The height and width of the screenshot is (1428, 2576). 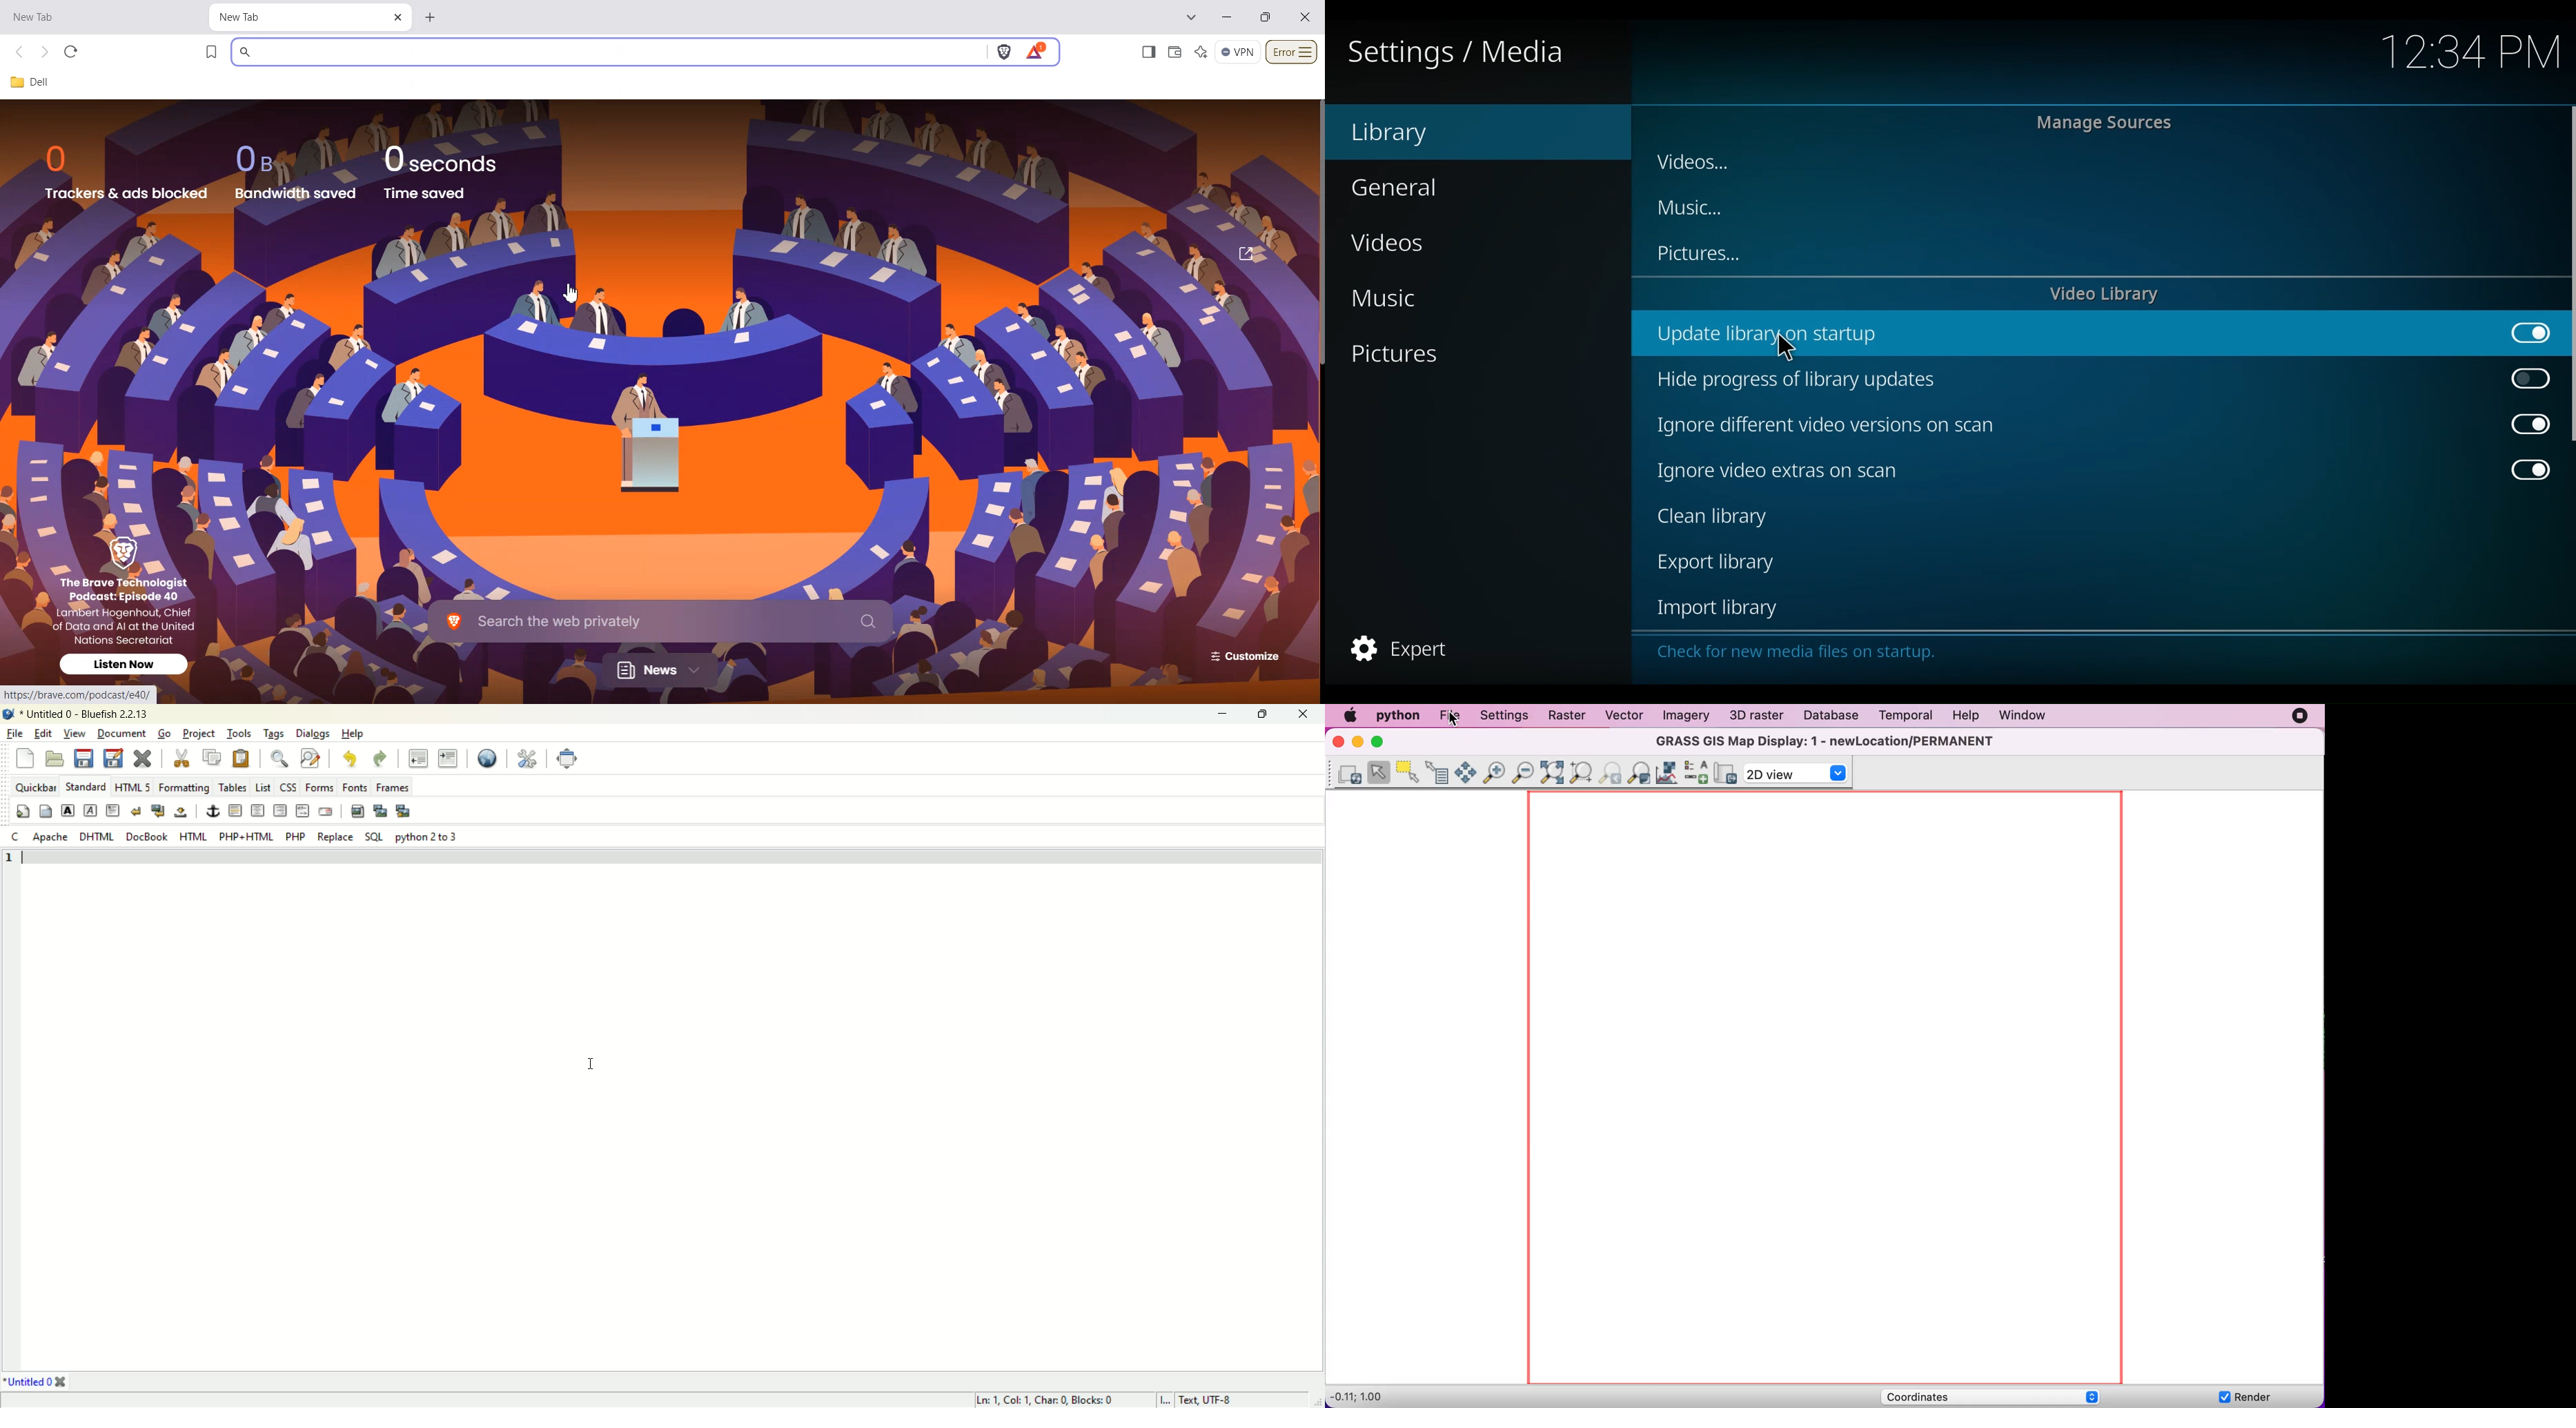 What do you see at coordinates (15, 838) in the screenshot?
I see `c` at bounding box center [15, 838].